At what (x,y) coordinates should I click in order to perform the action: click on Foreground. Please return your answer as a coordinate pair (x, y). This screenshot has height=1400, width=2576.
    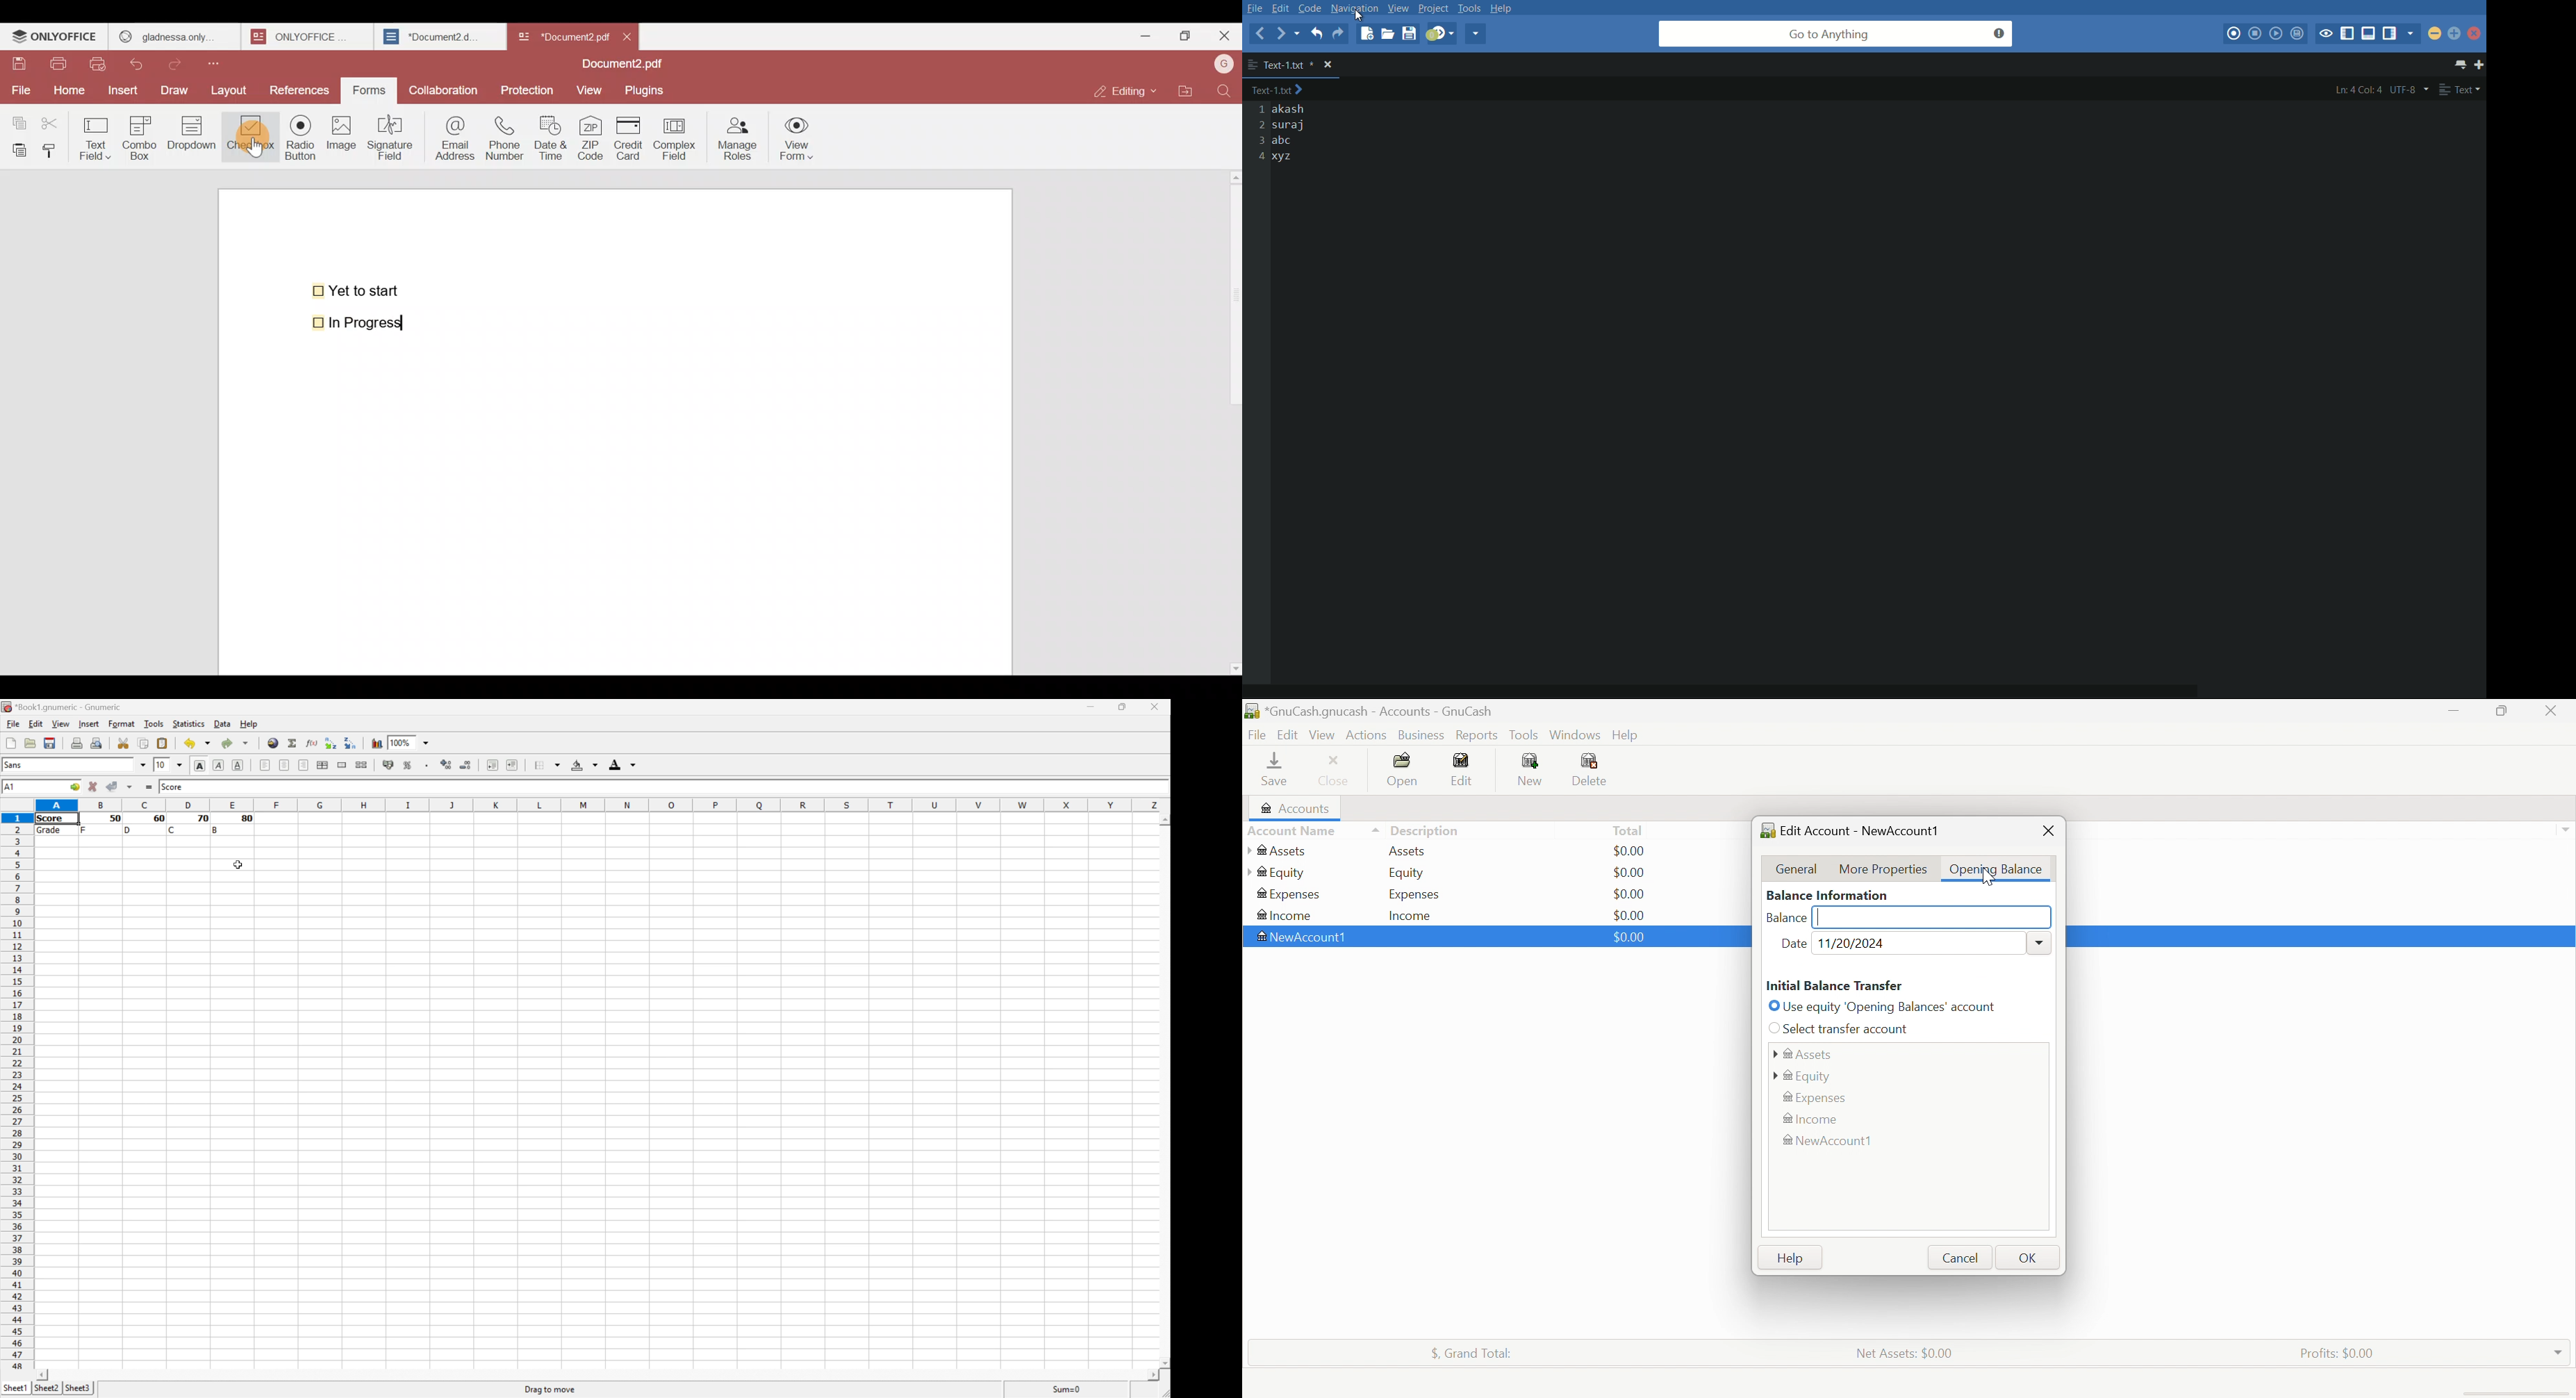
    Looking at the image, I should click on (620, 764).